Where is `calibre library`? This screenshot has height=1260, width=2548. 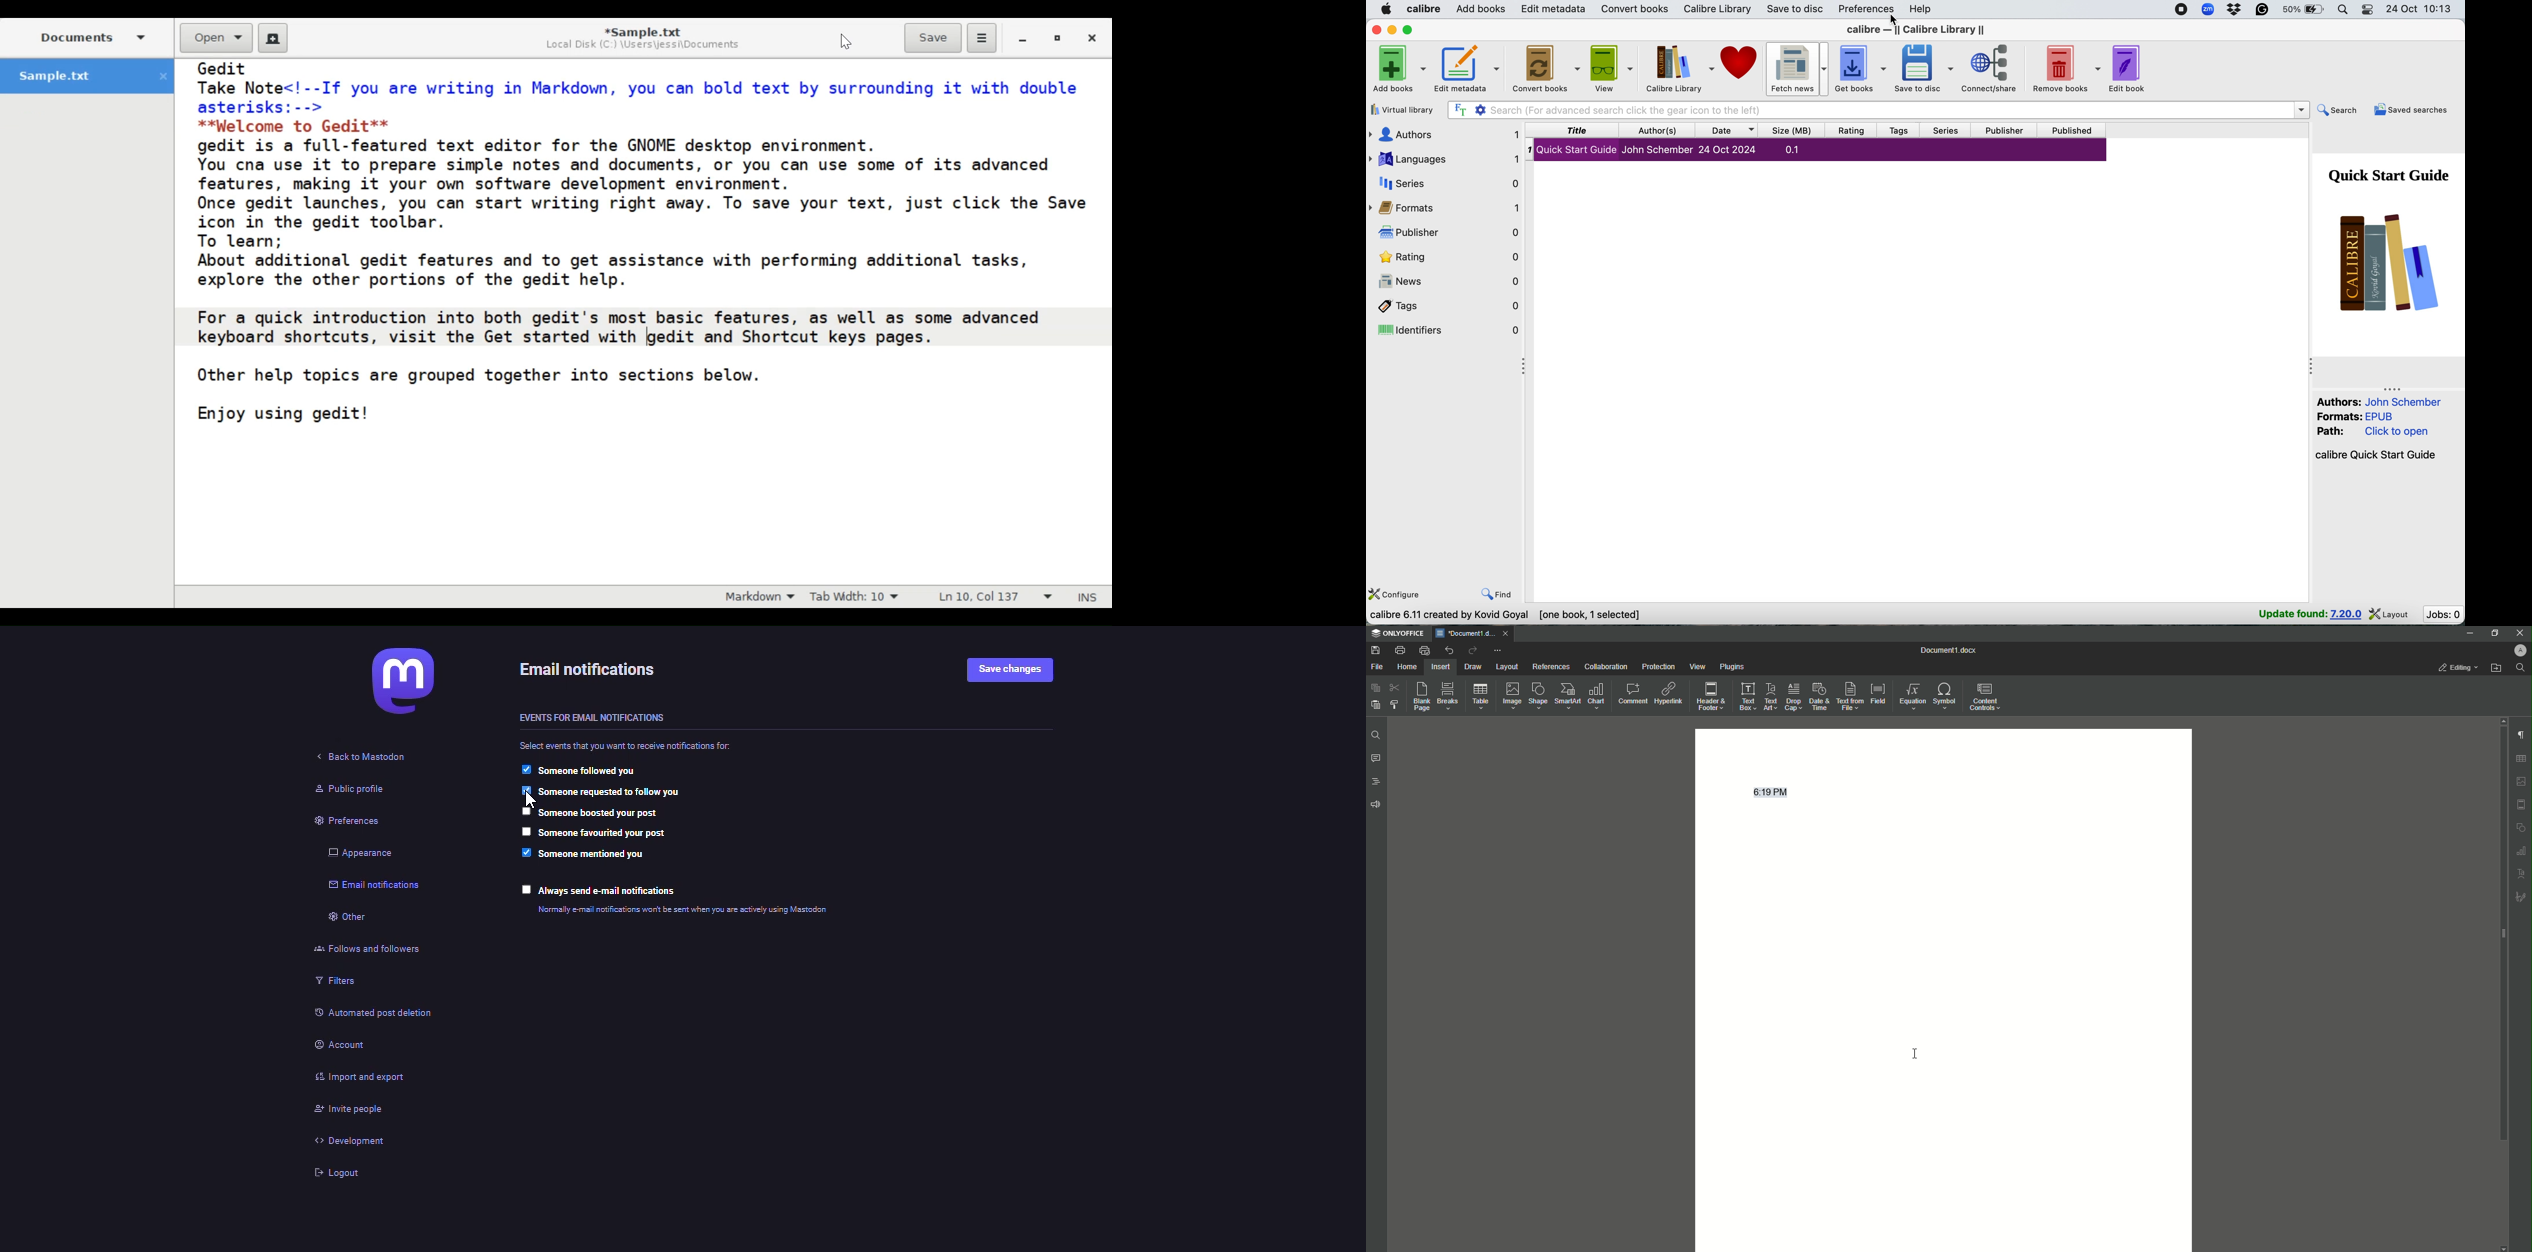 calibre library is located at coordinates (1676, 70).